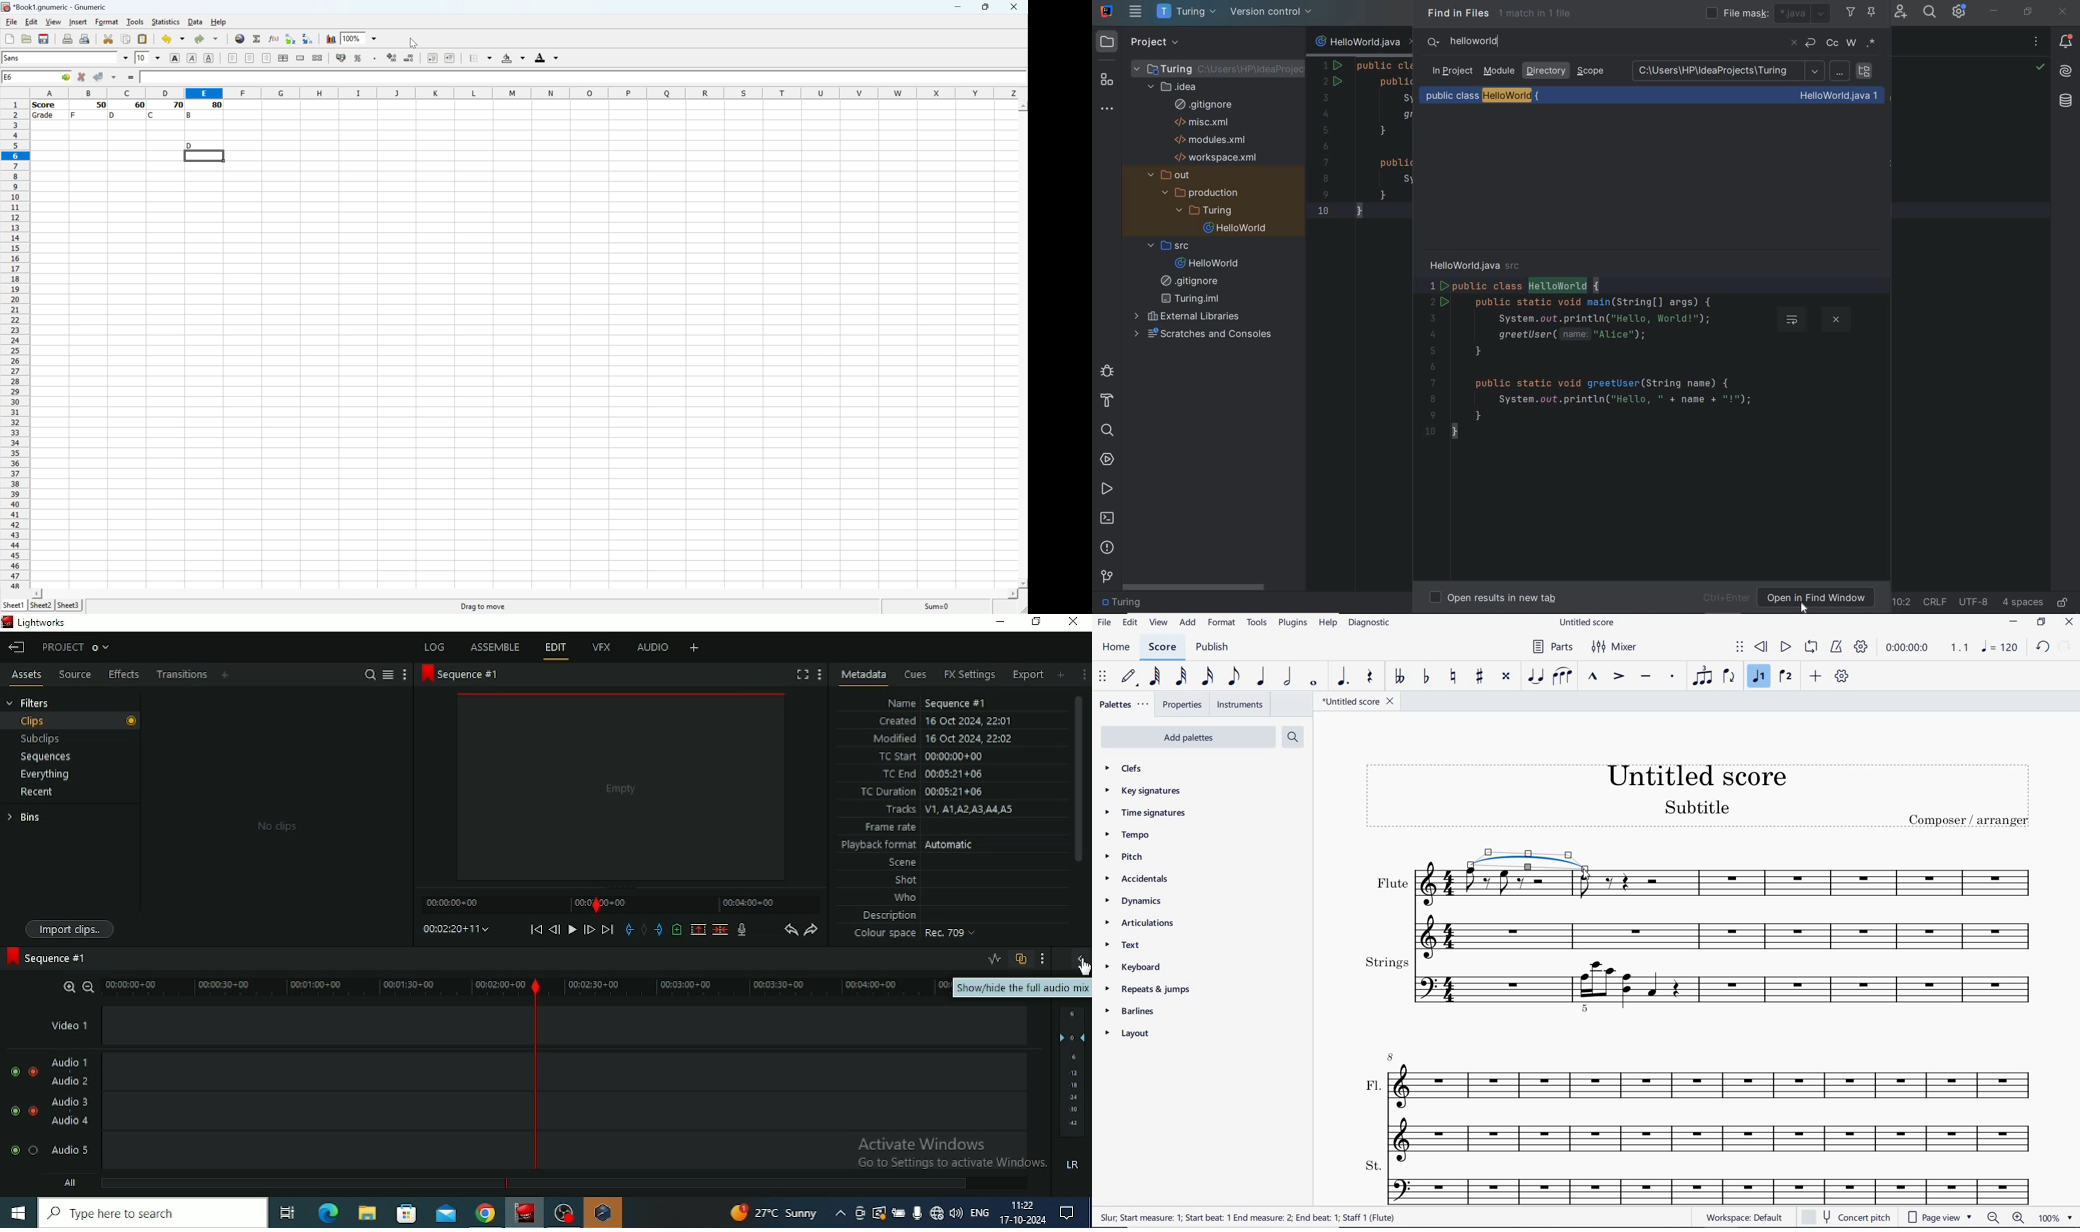 The image size is (2100, 1232). What do you see at coordinates (957, 1213) in the screenshot?
I see `Speakers` at bounding box center [957, 1213].